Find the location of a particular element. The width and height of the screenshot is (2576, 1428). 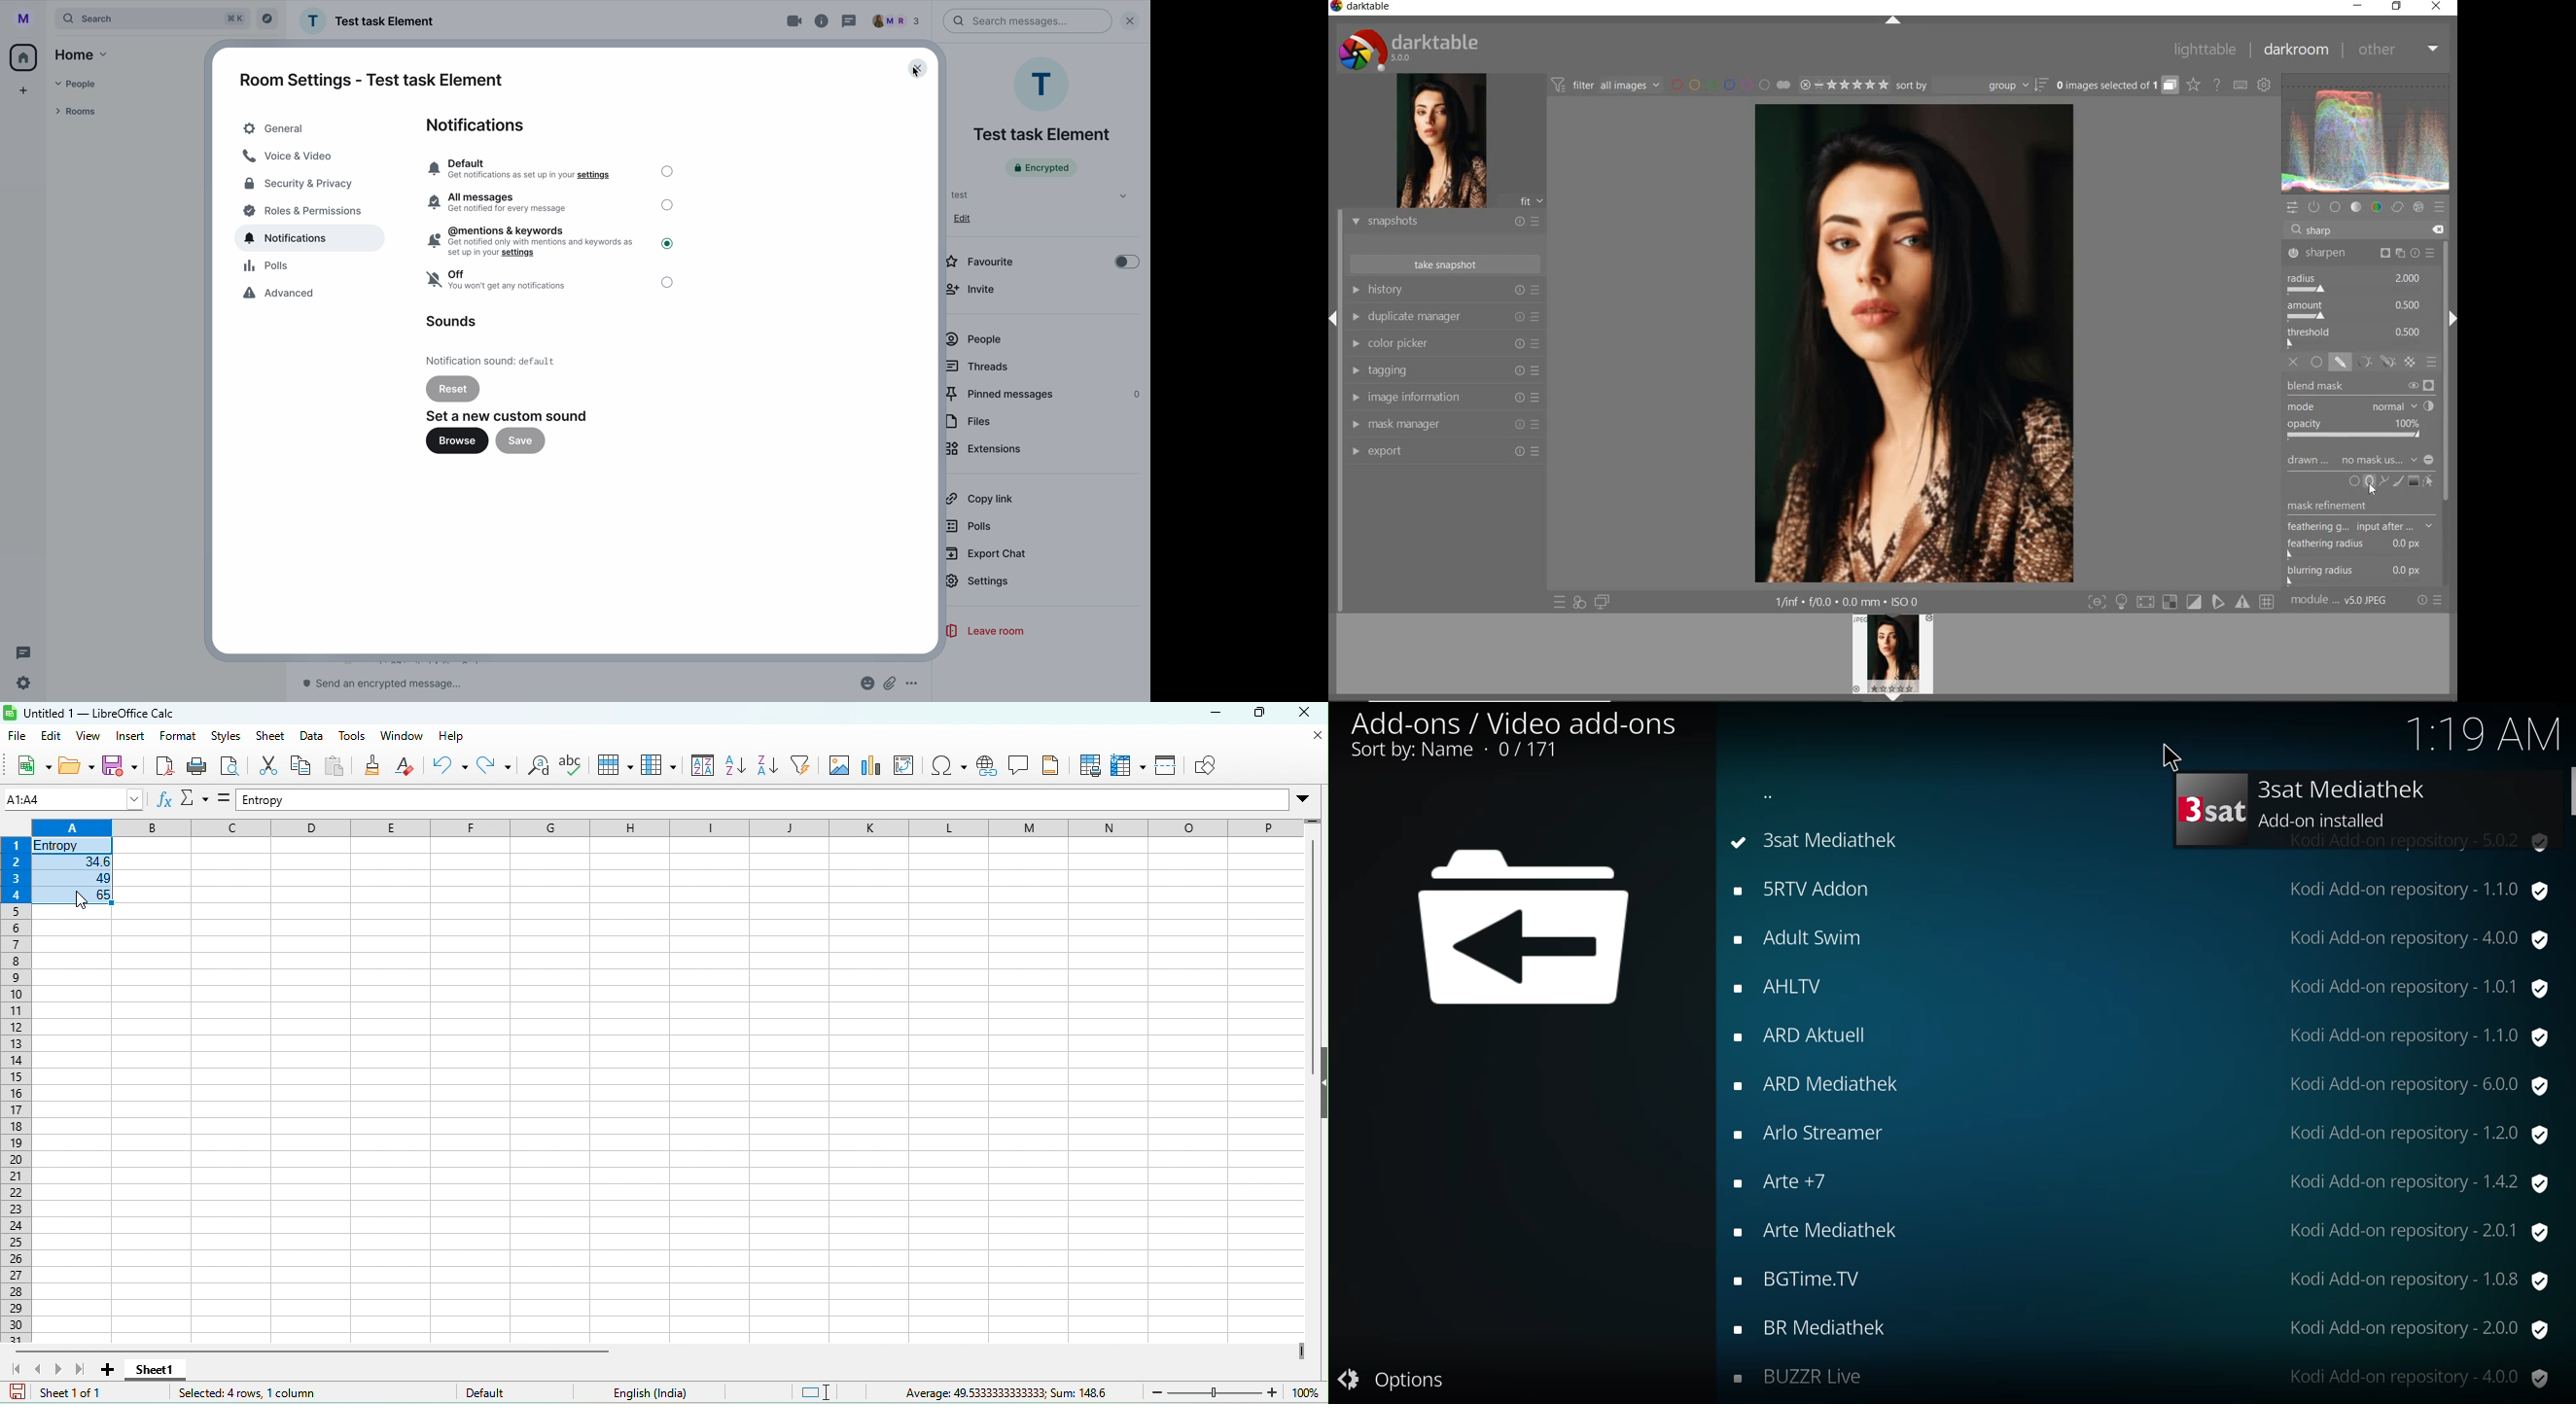

display a second darkroom image window is located at coordinates (1603, 601).